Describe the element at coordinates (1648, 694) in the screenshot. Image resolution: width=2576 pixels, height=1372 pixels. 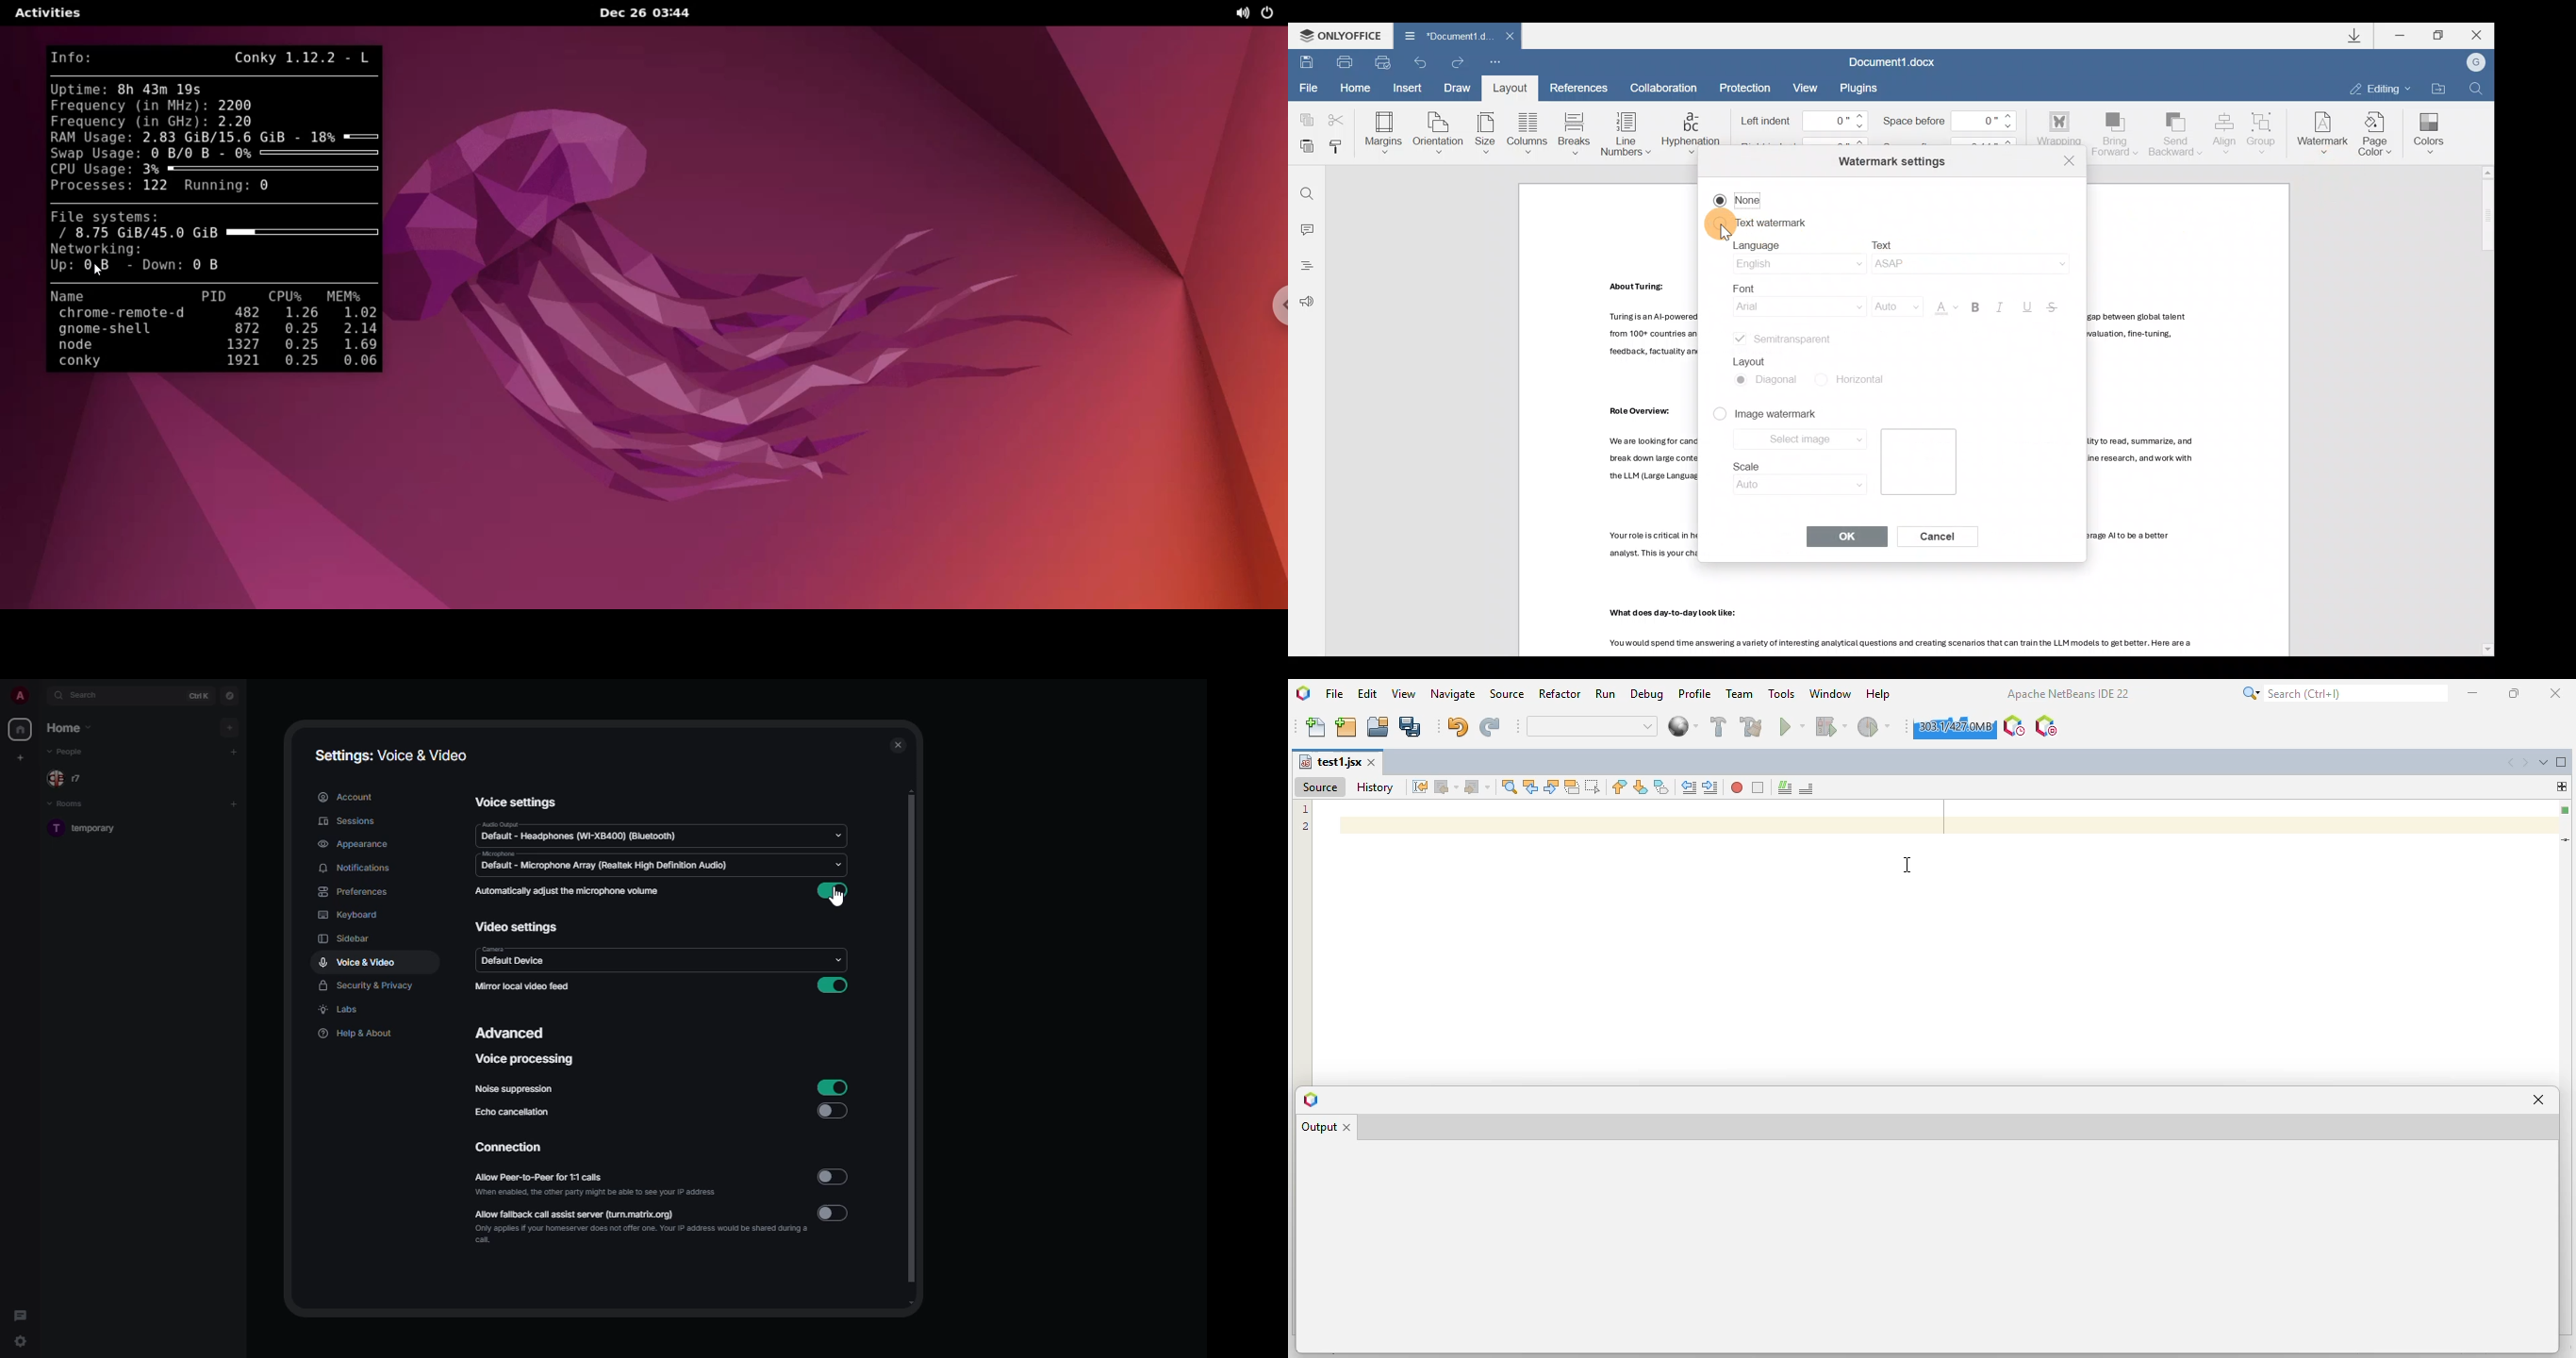
I see `debug` at that location.